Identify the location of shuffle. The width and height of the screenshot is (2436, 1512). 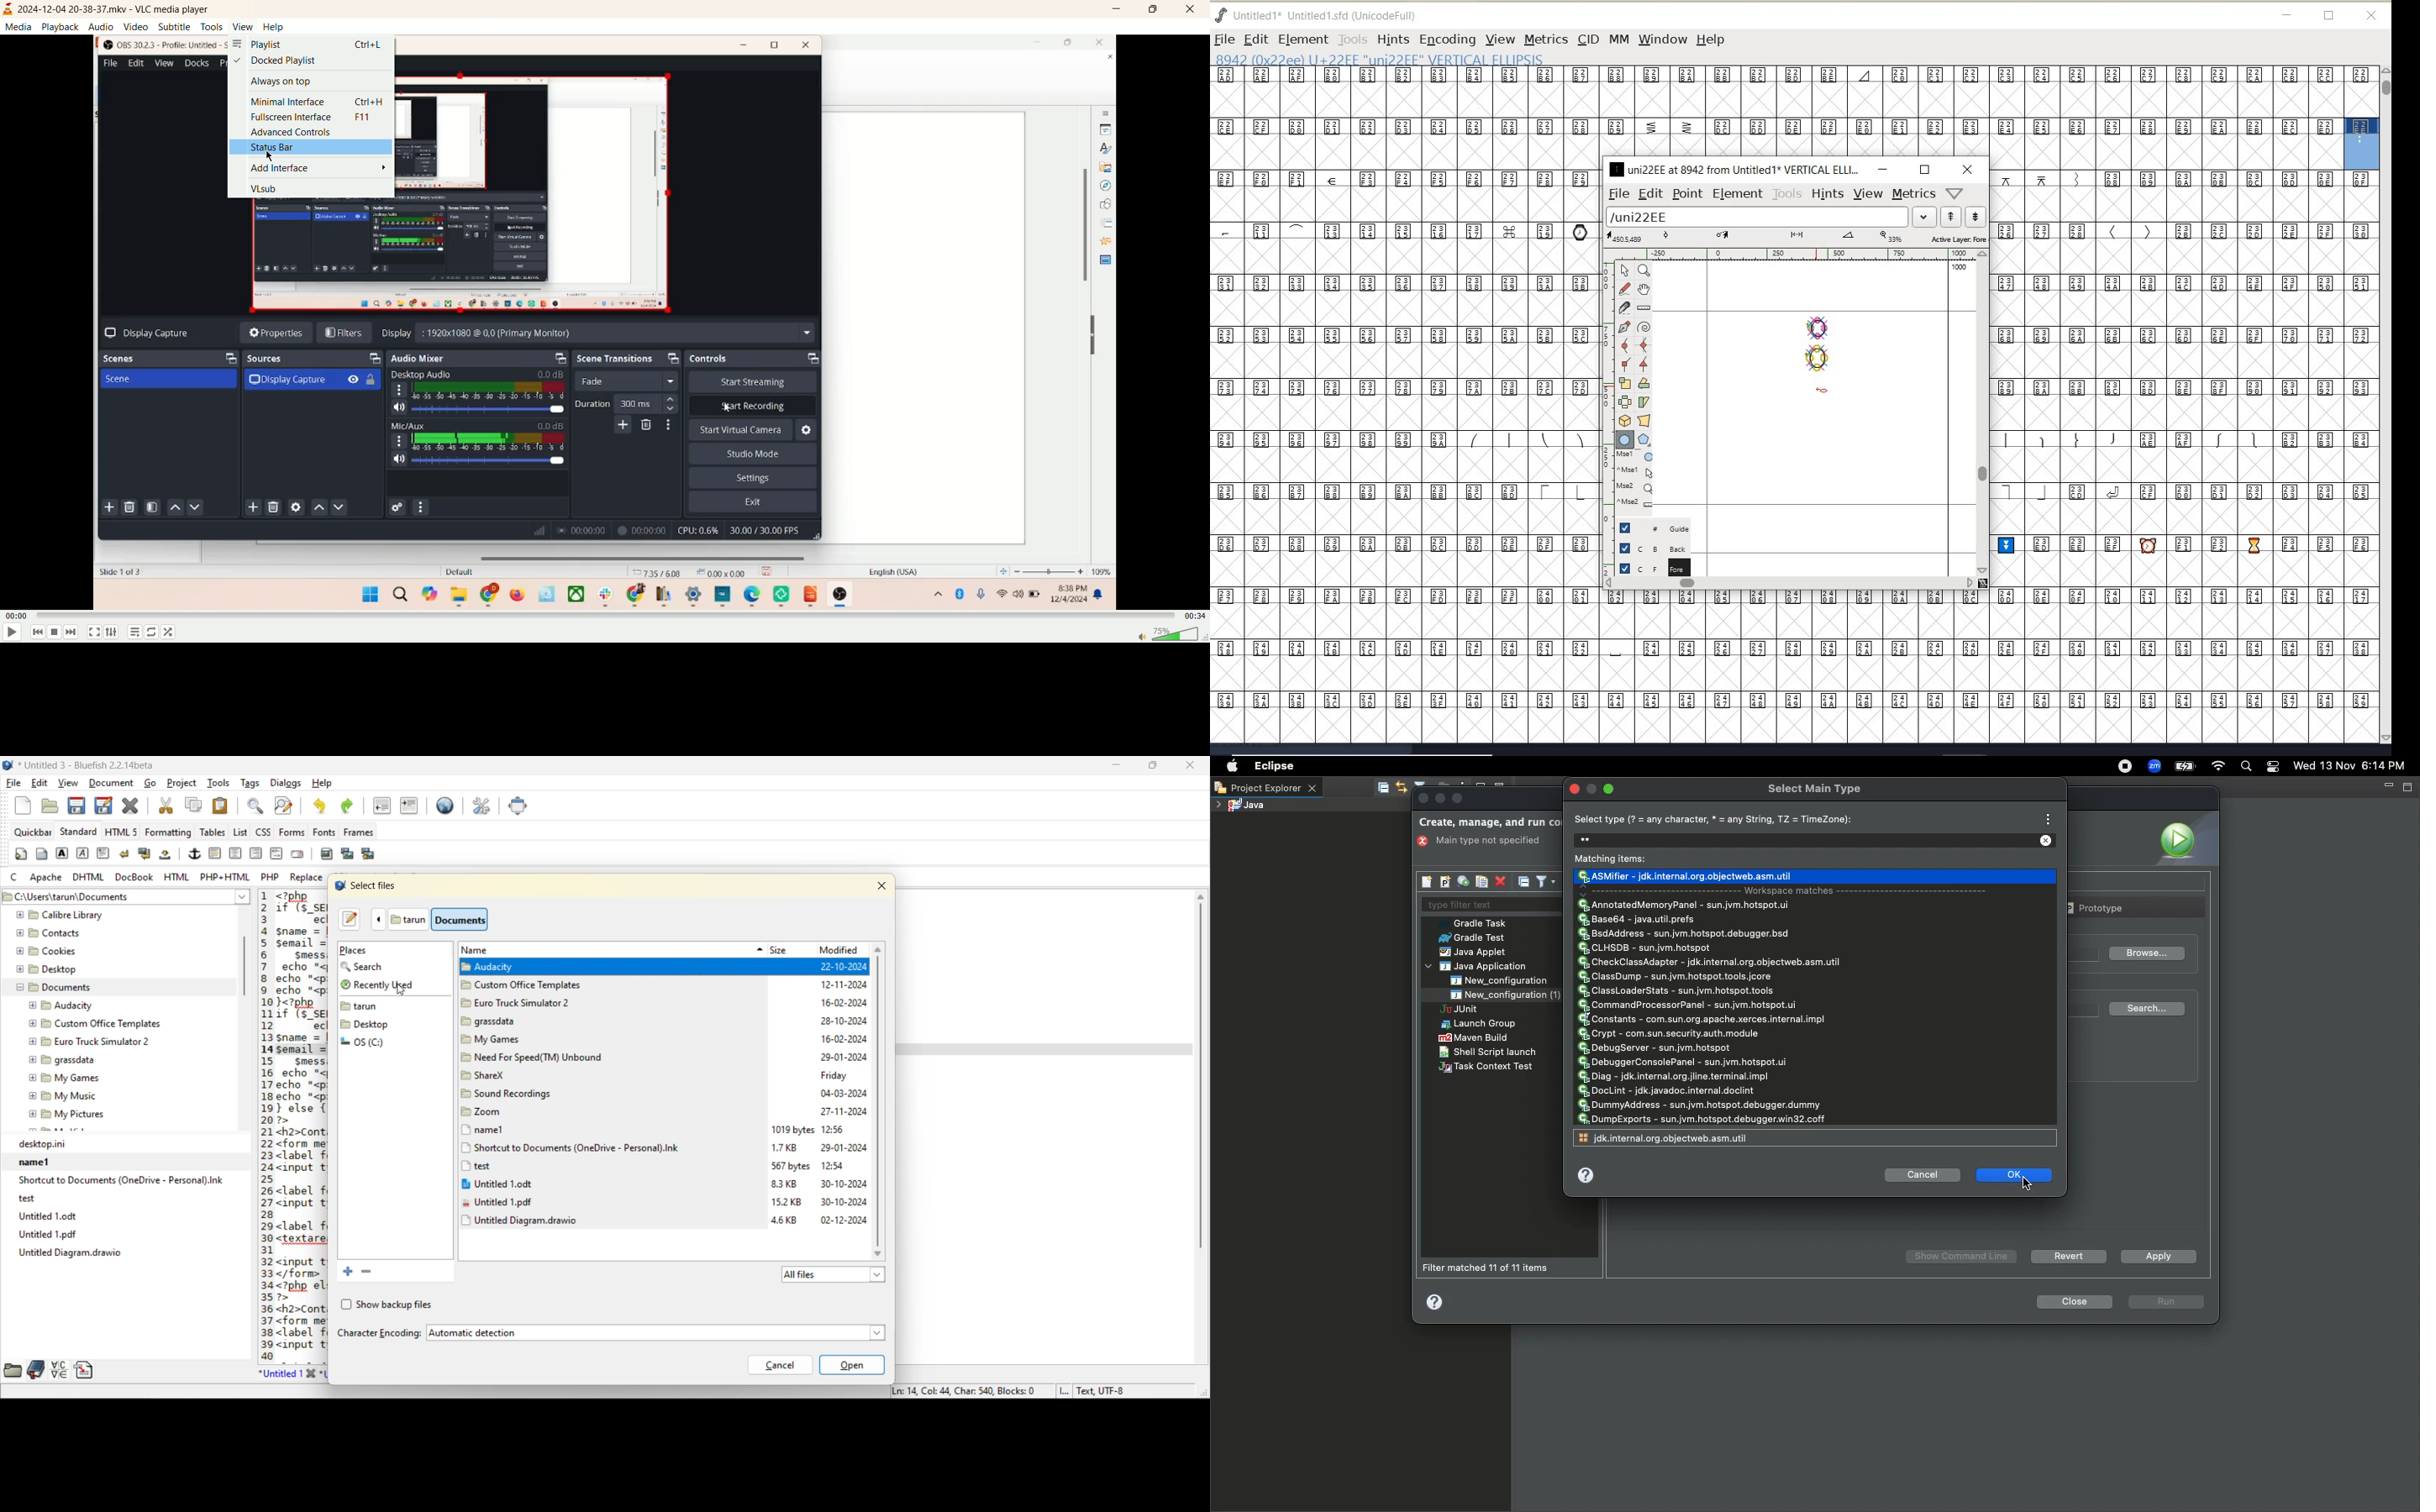
(173, 631).